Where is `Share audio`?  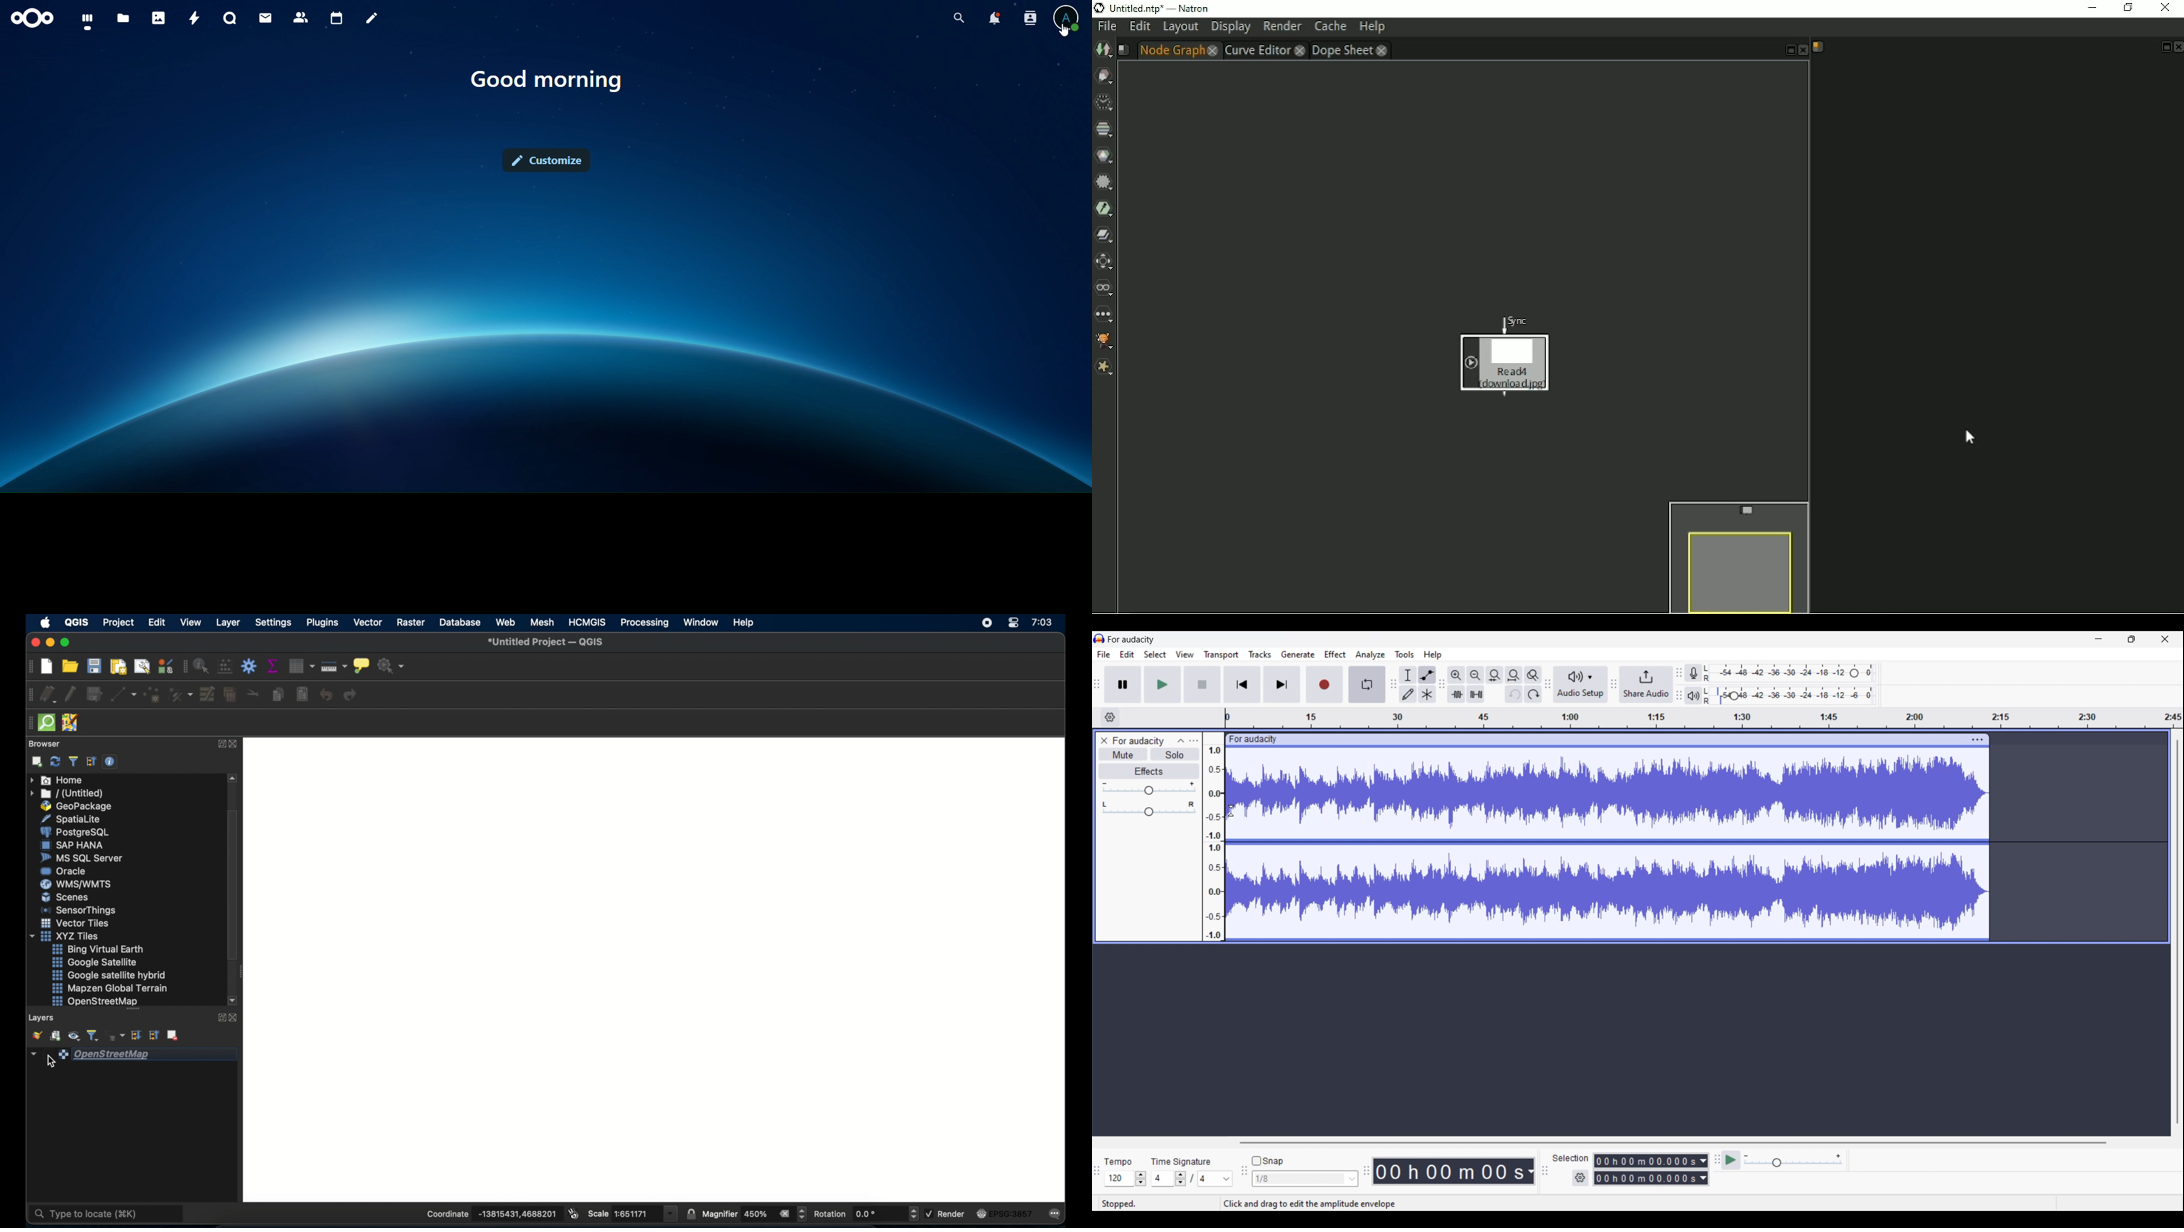
Share audio is located at coordinates (1647, 684).